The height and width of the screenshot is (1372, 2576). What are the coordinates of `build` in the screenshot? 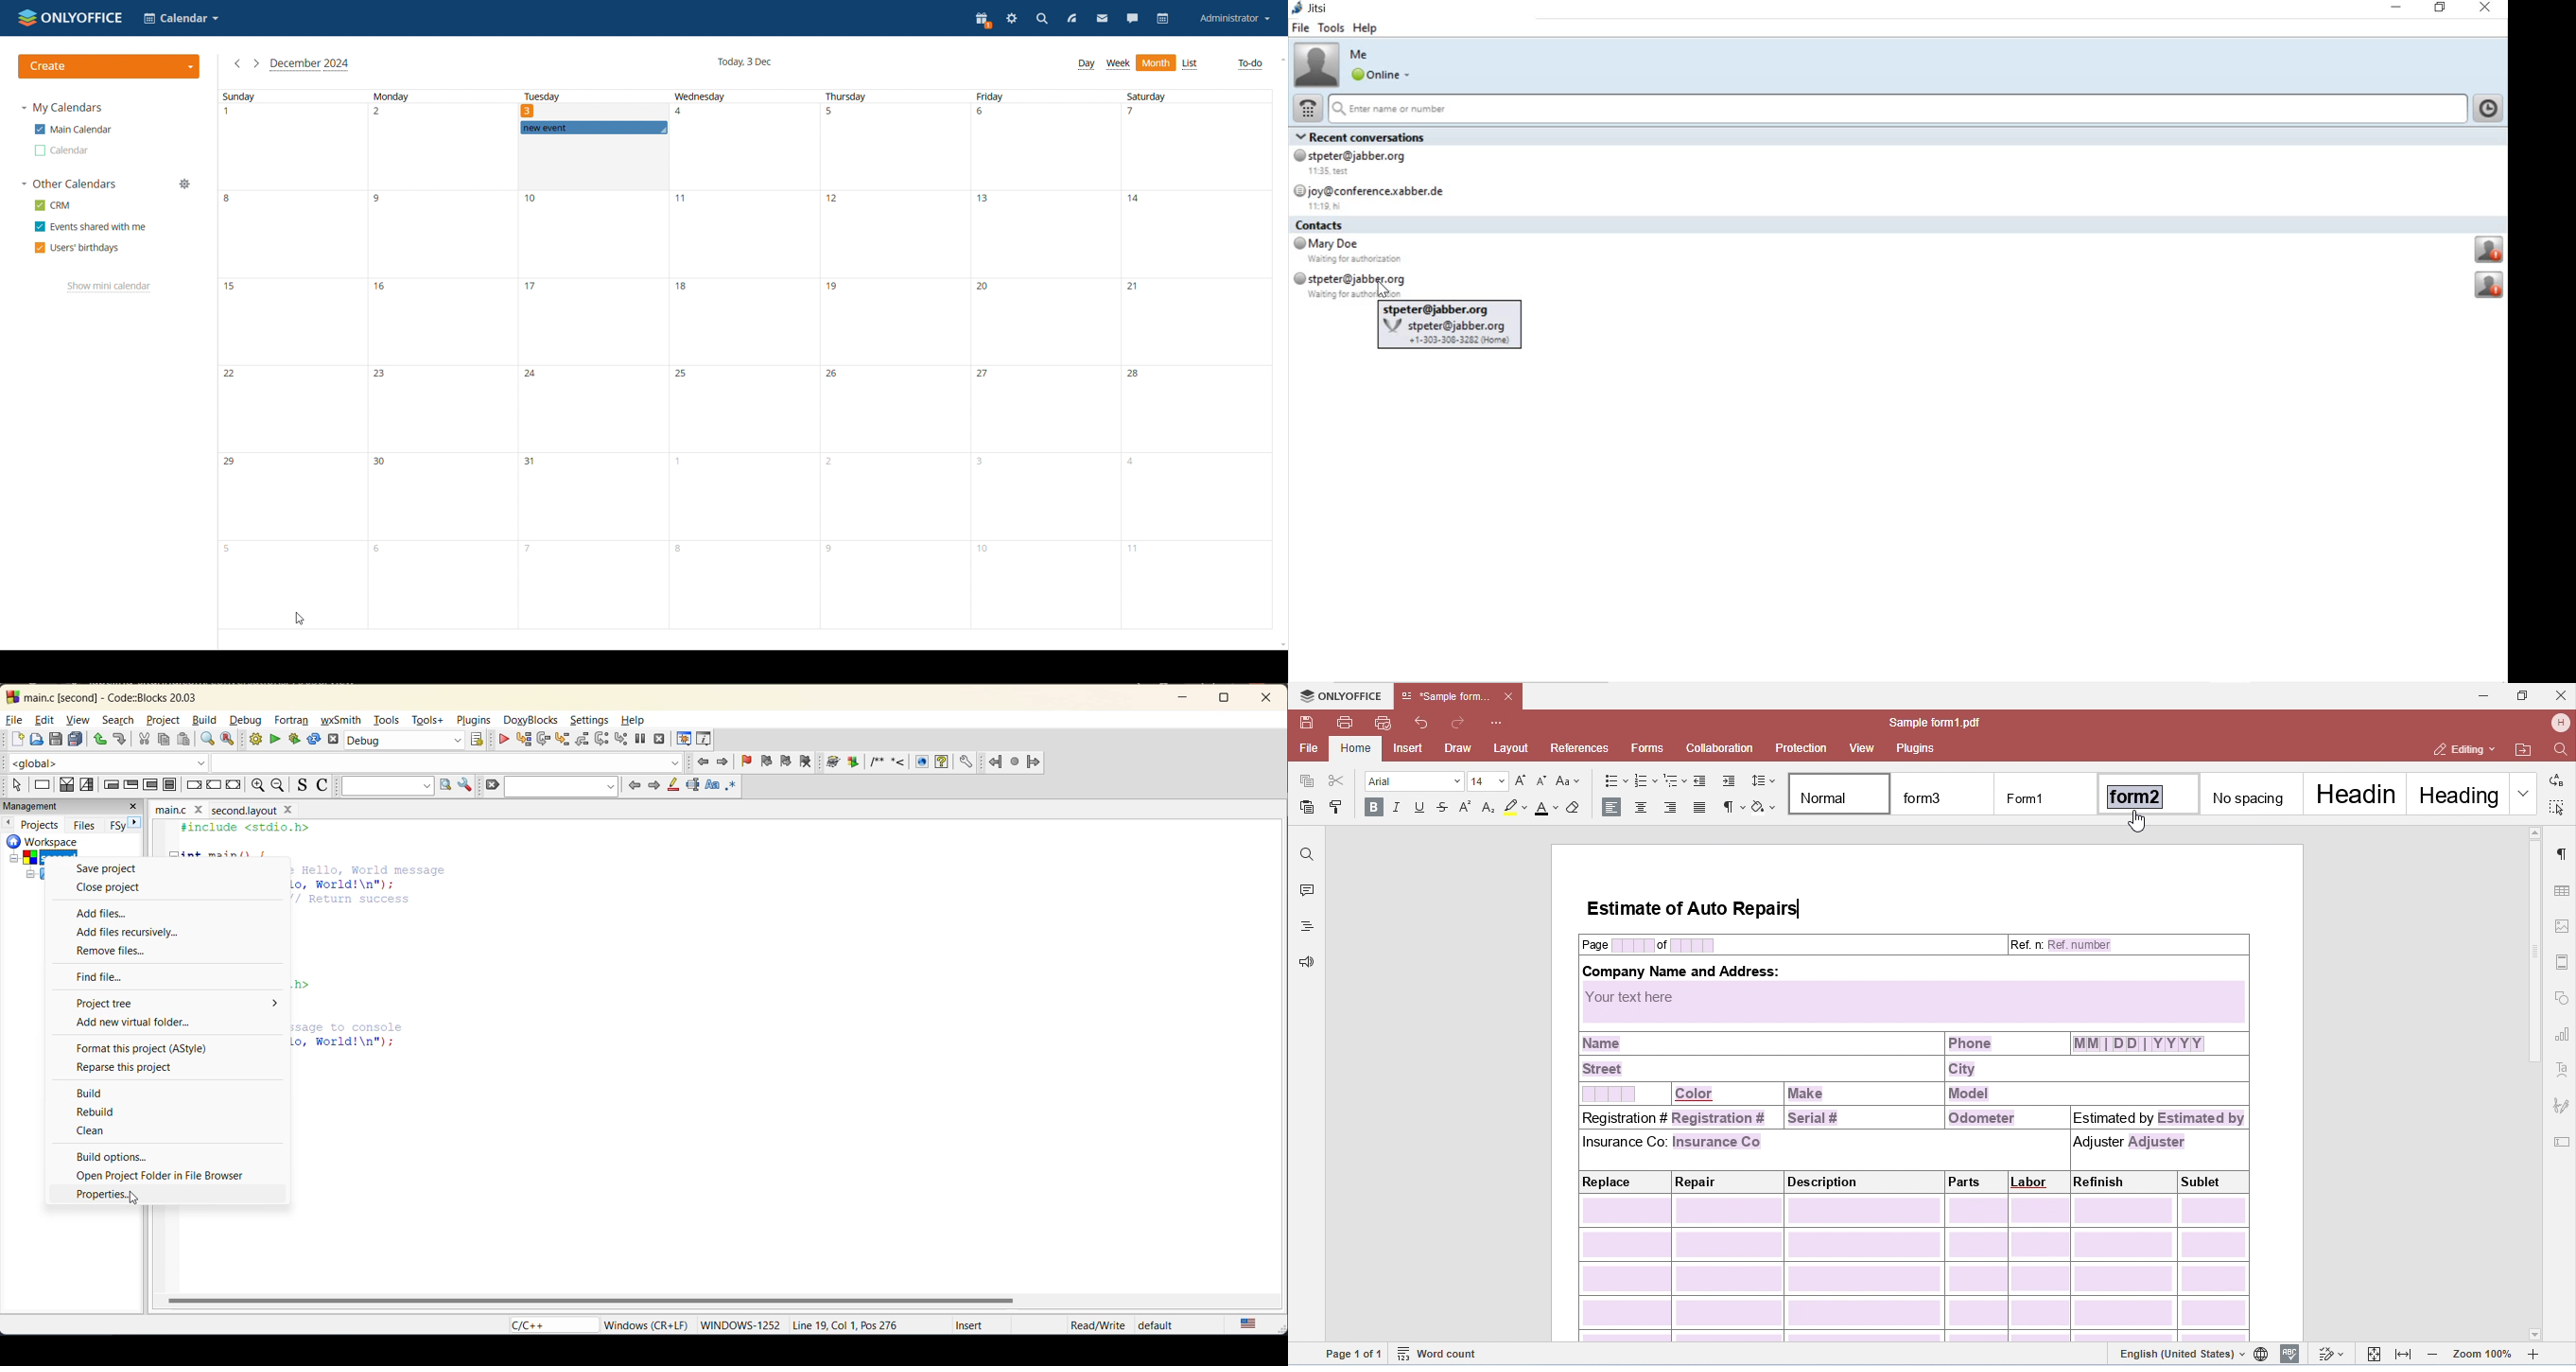 It's located at (203, 719).